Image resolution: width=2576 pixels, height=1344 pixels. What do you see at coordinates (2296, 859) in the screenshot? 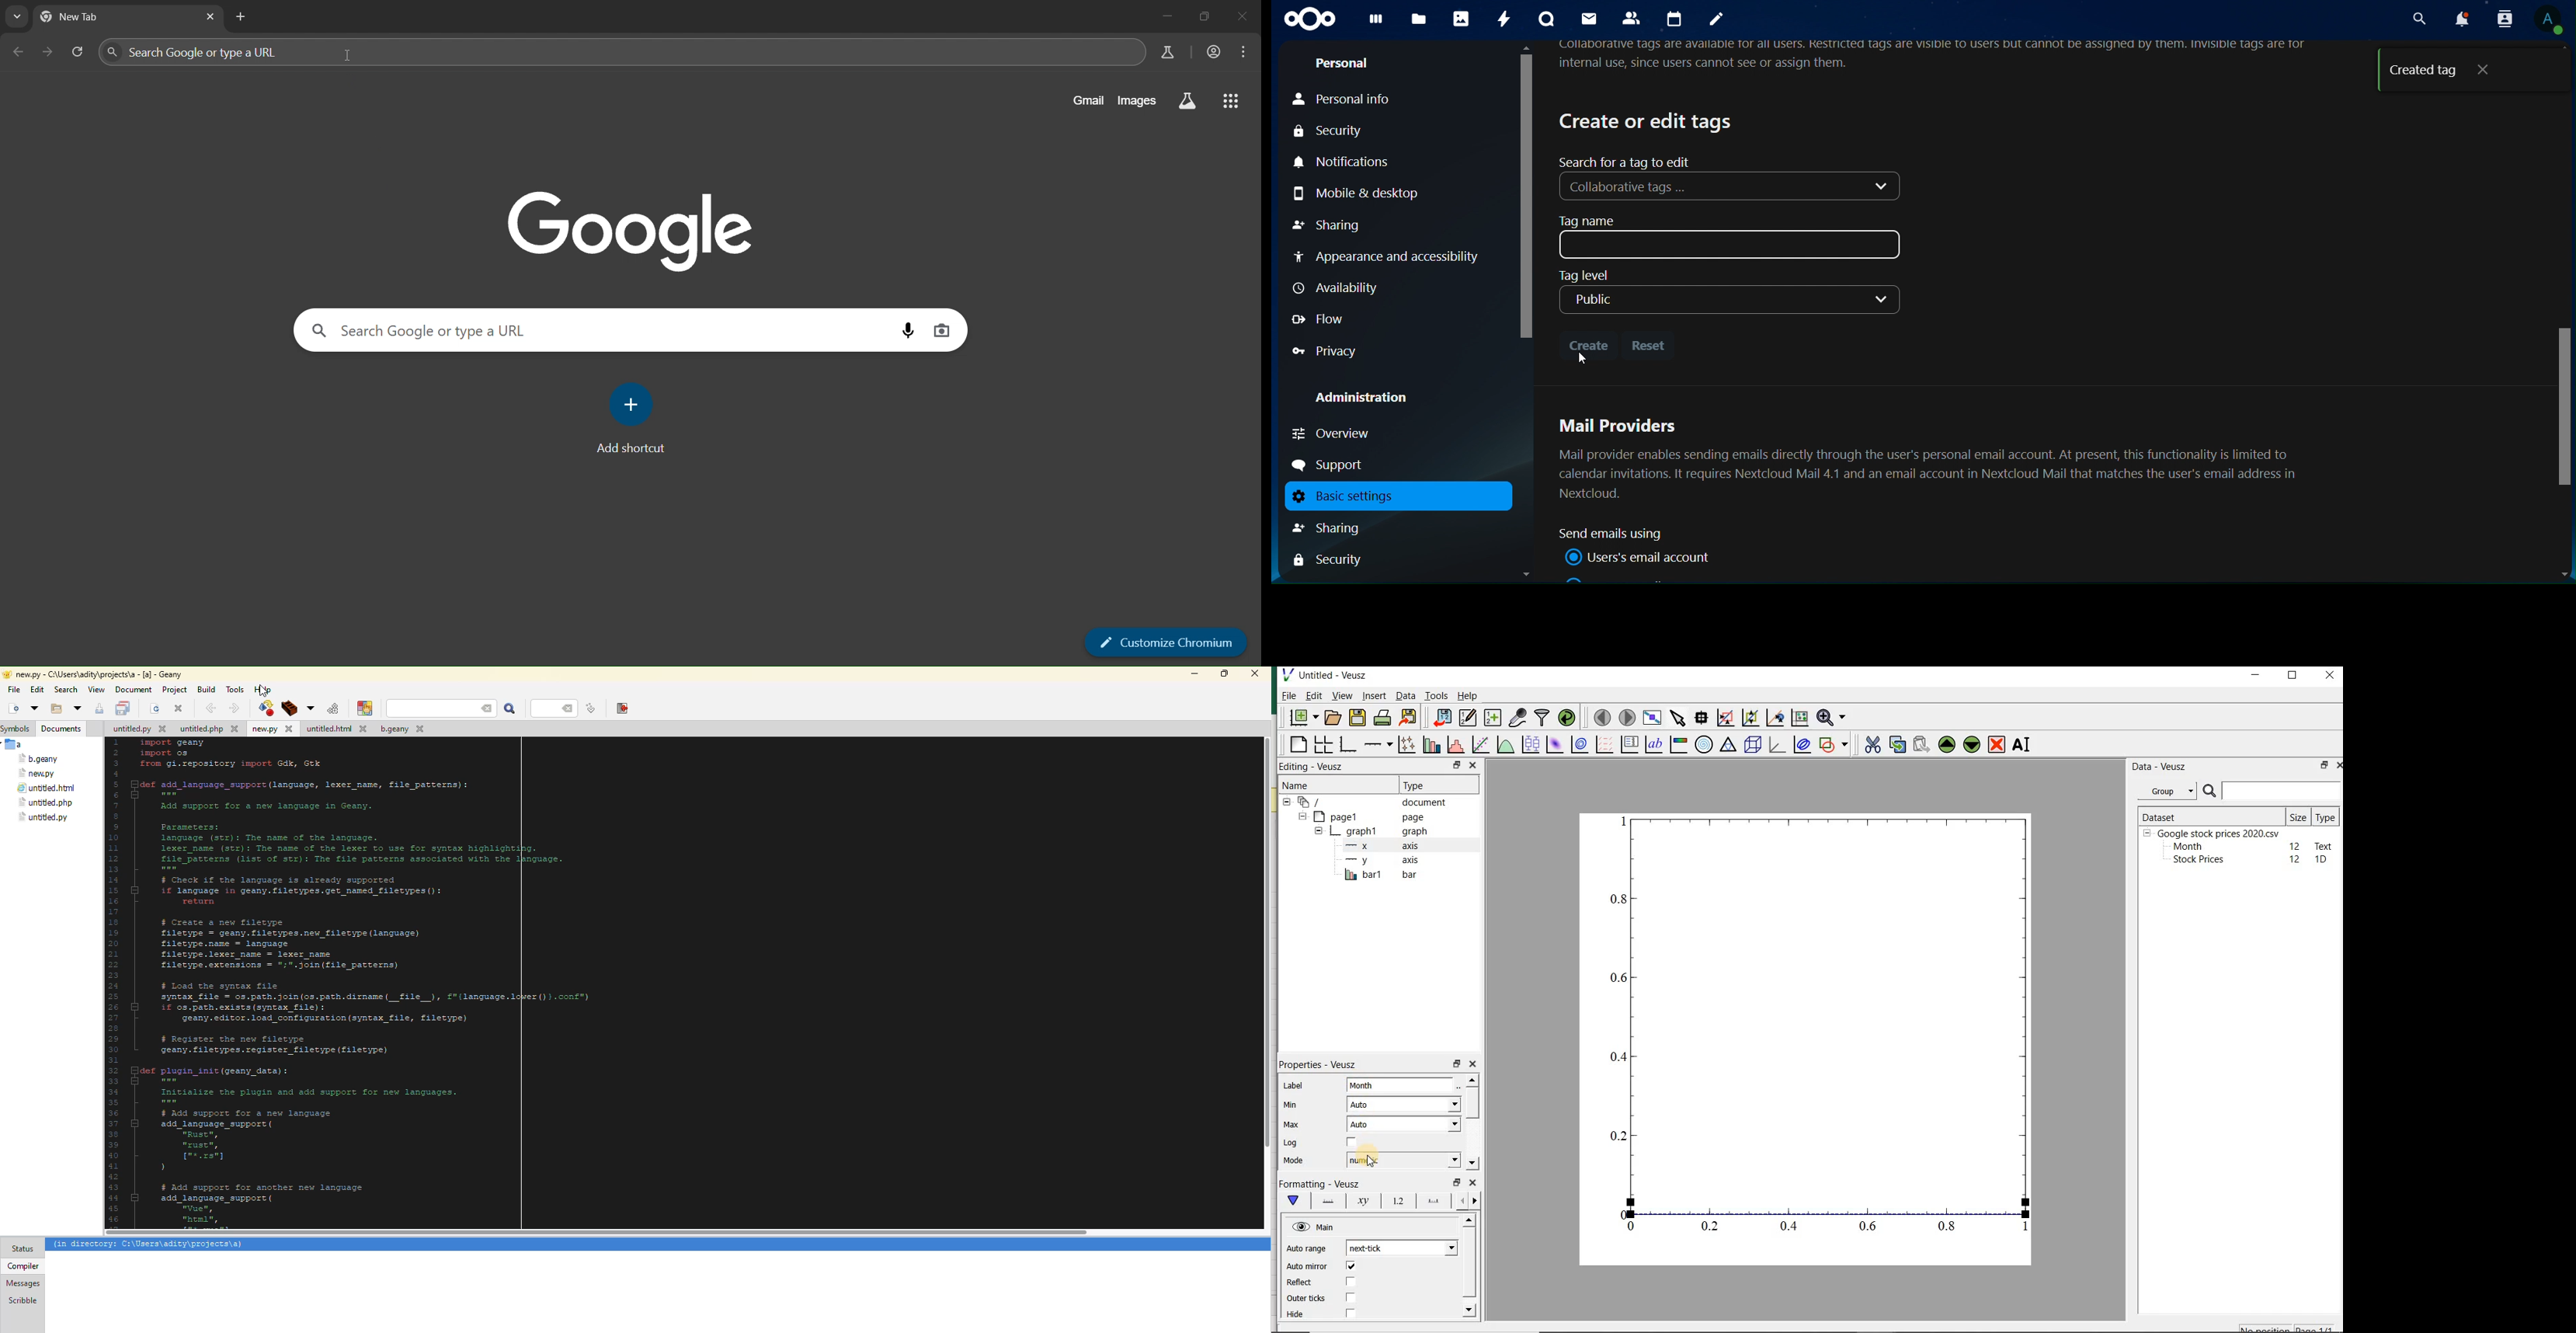
I see `12` at bounding box center [2296, 859].